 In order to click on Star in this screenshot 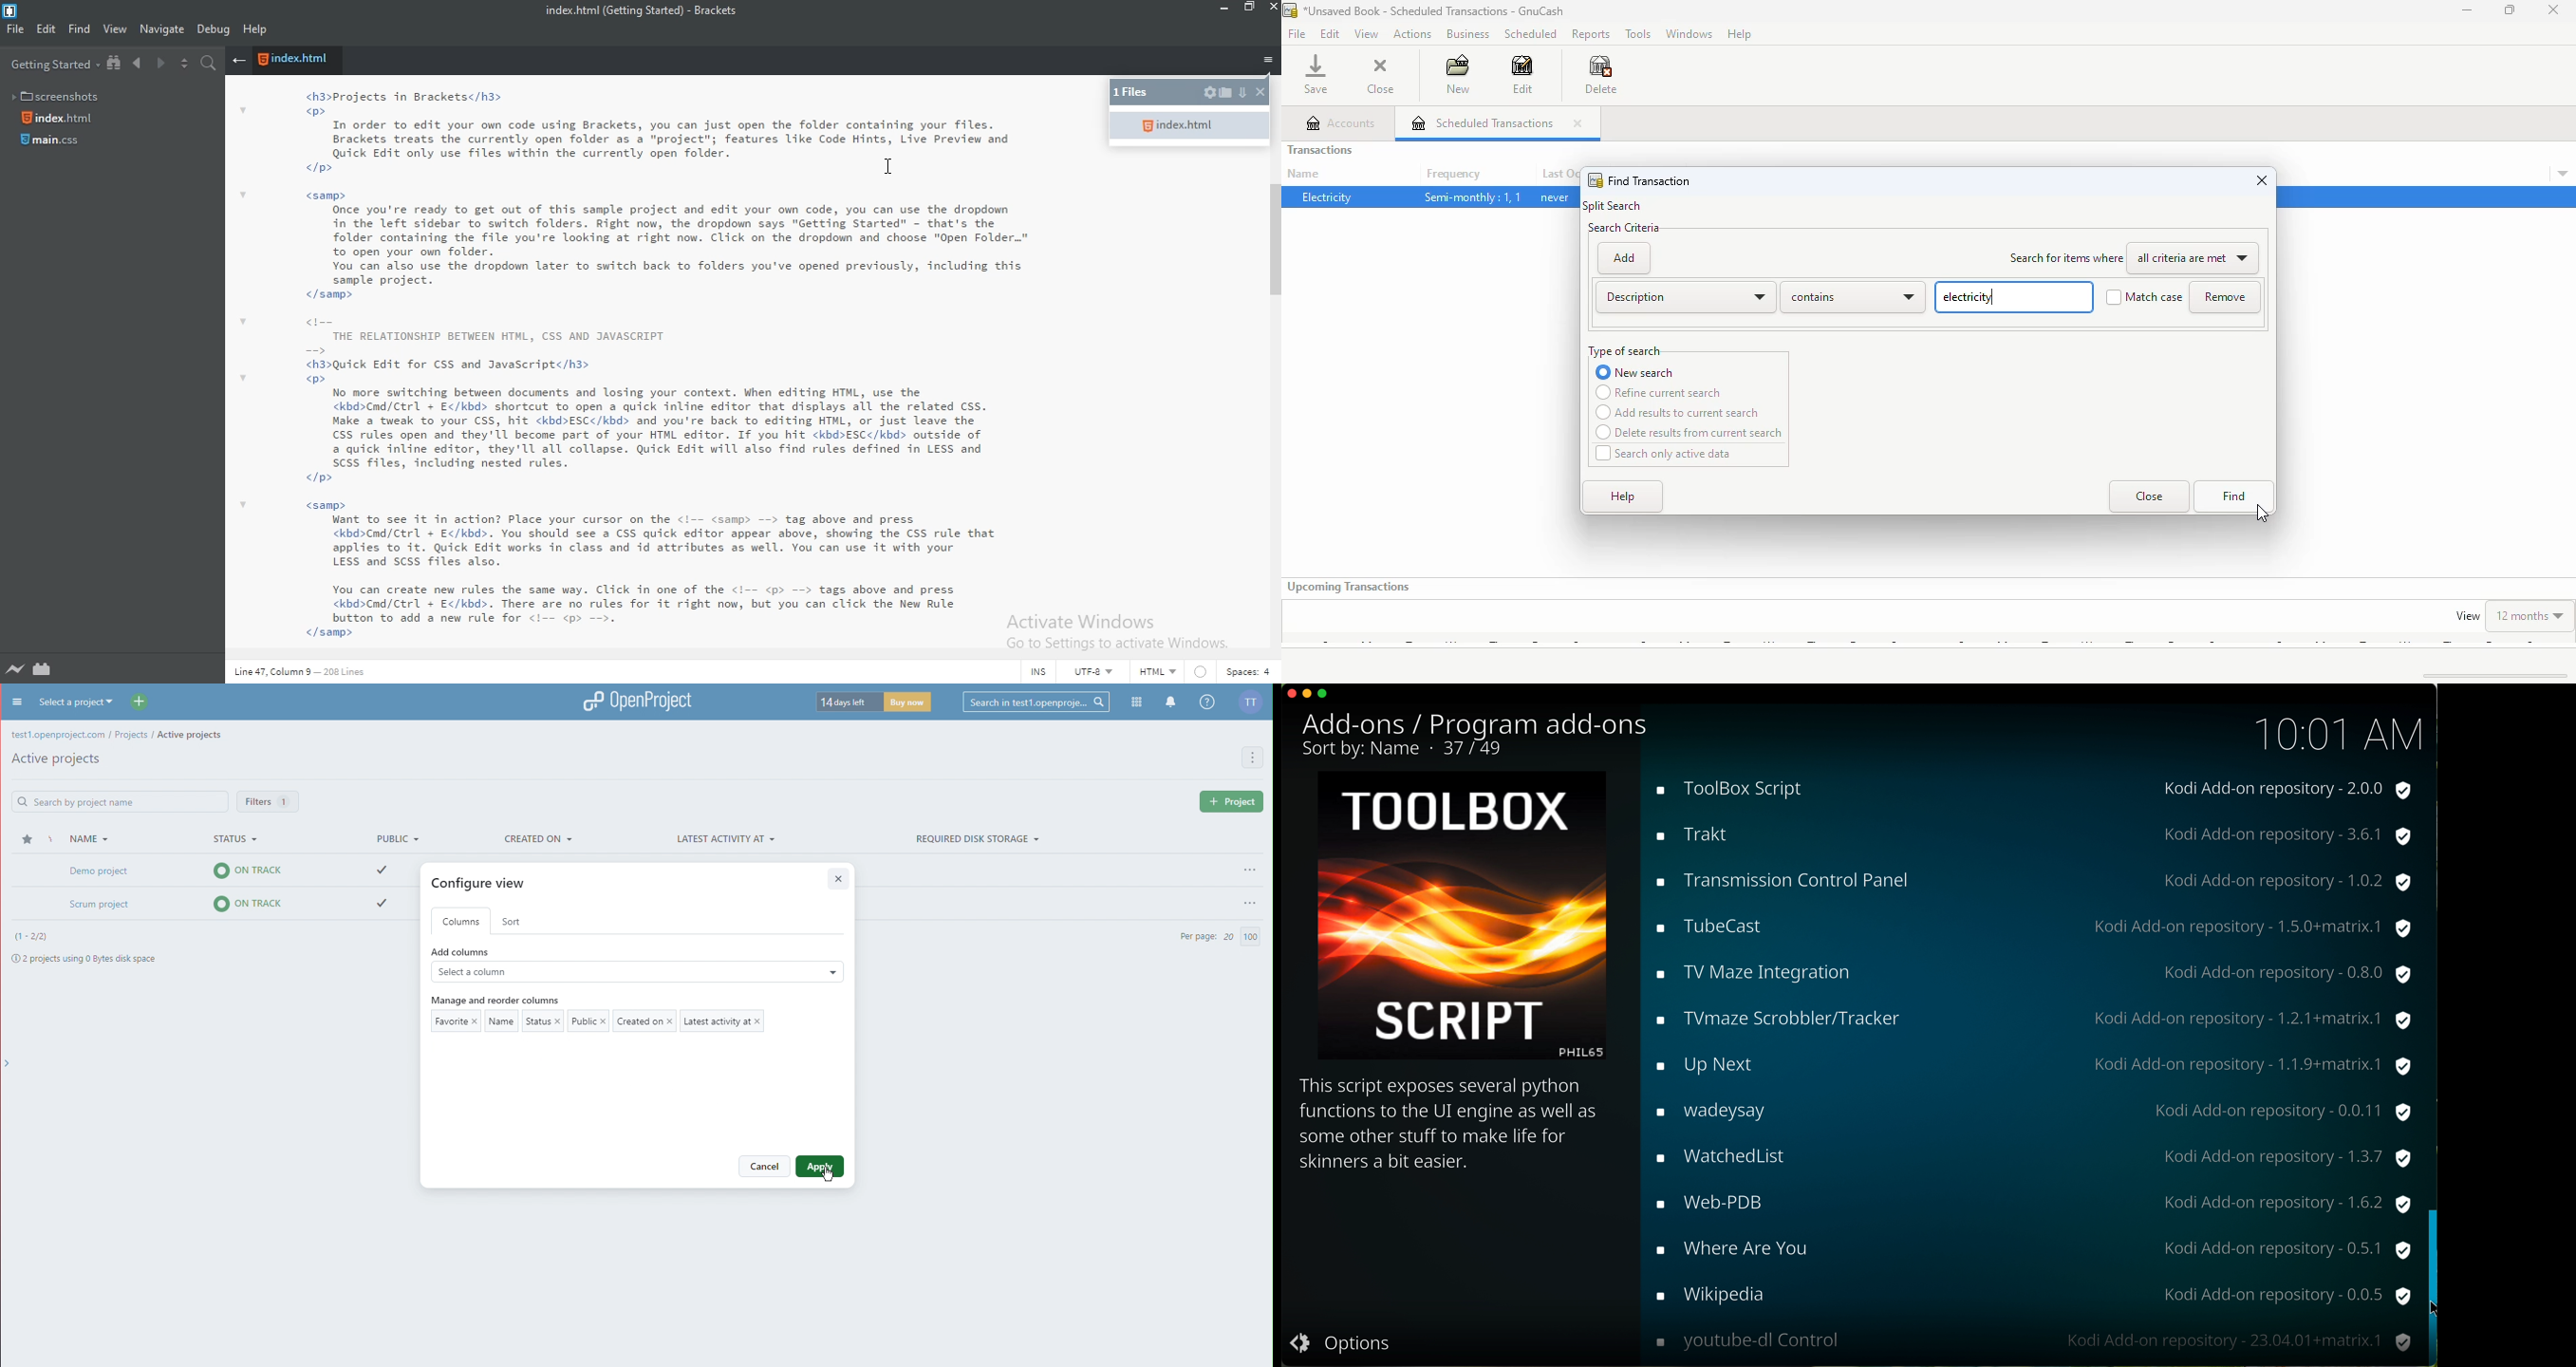, I will do `click(28, 839)`.